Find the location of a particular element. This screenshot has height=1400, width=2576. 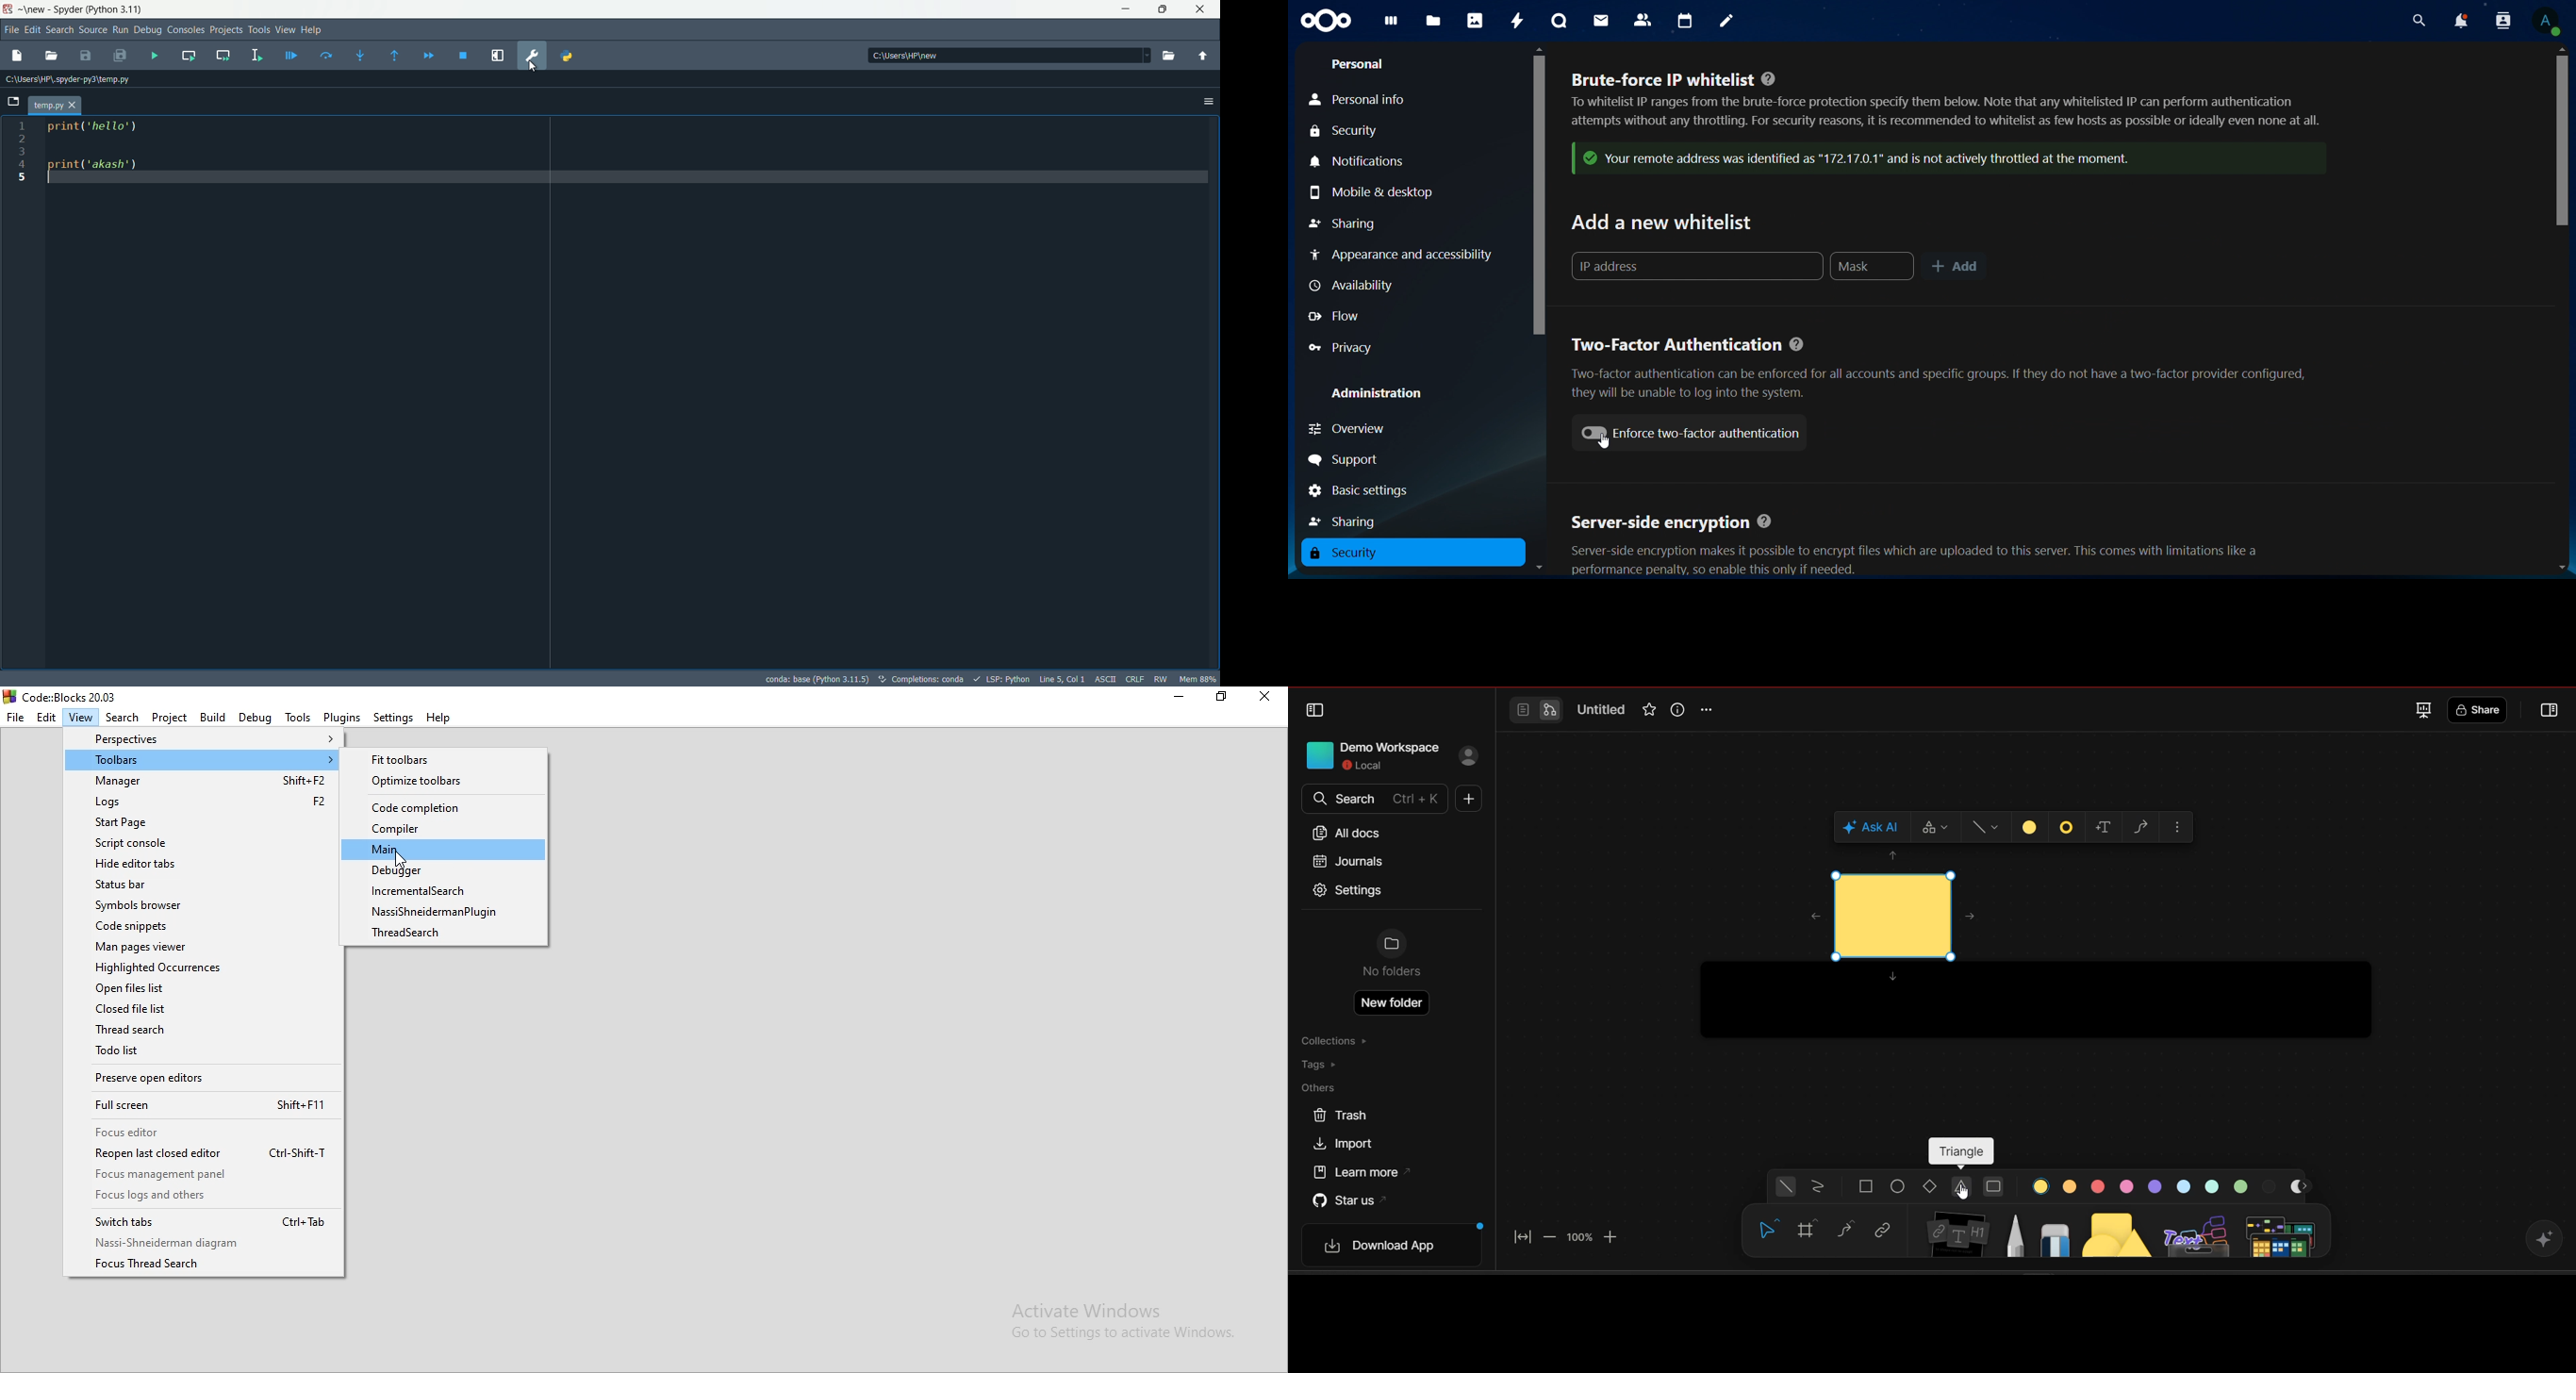

browse directory is located at coordinates (1169, 57).